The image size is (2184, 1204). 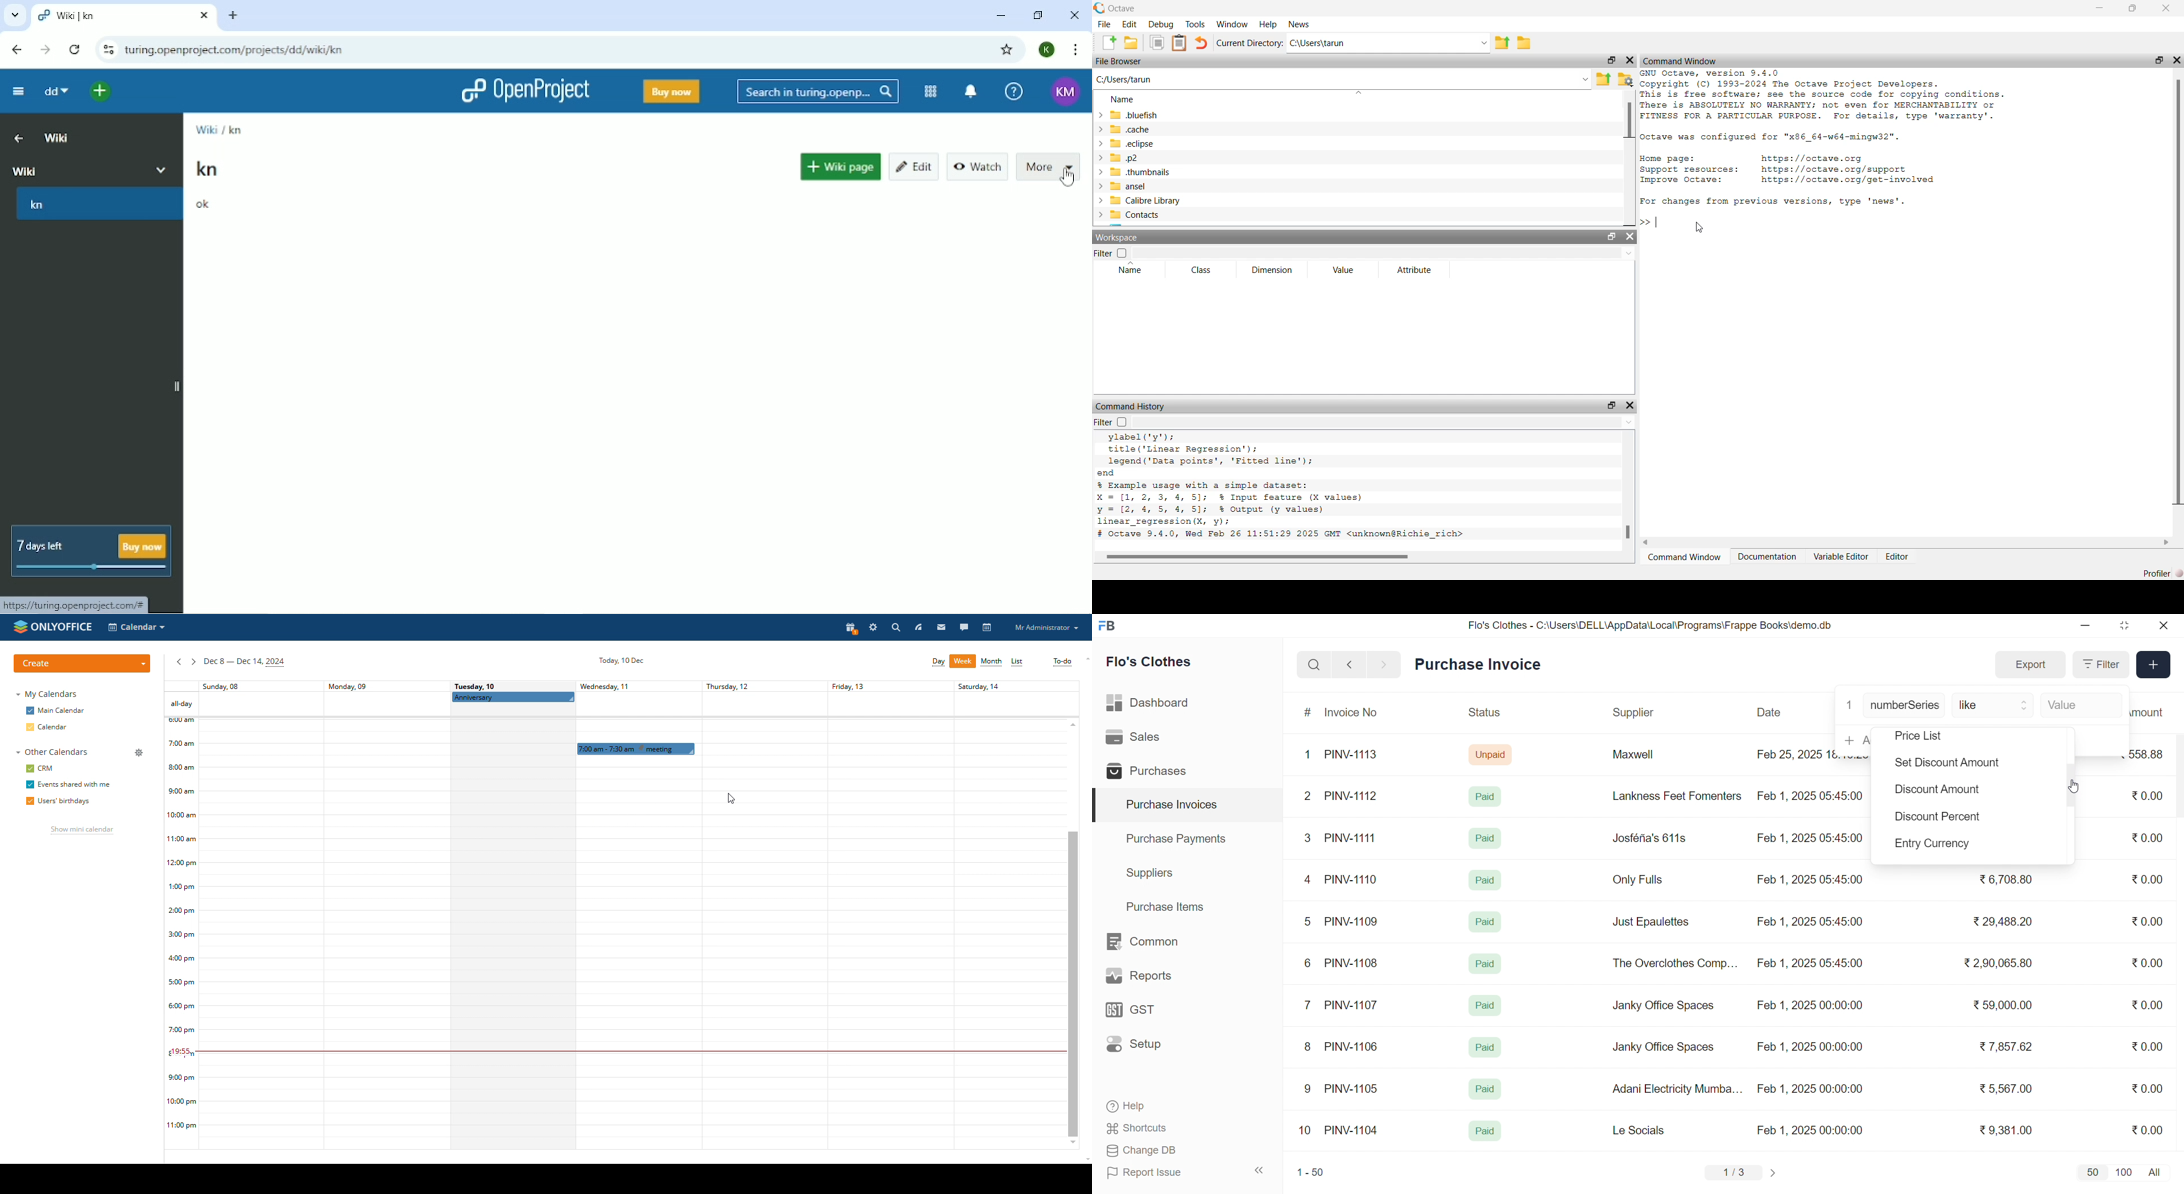 What do you see at coordinates (1944, 764) in the screenshot?
I see `Set Discount Amount` at bounding box center [1944, 764].